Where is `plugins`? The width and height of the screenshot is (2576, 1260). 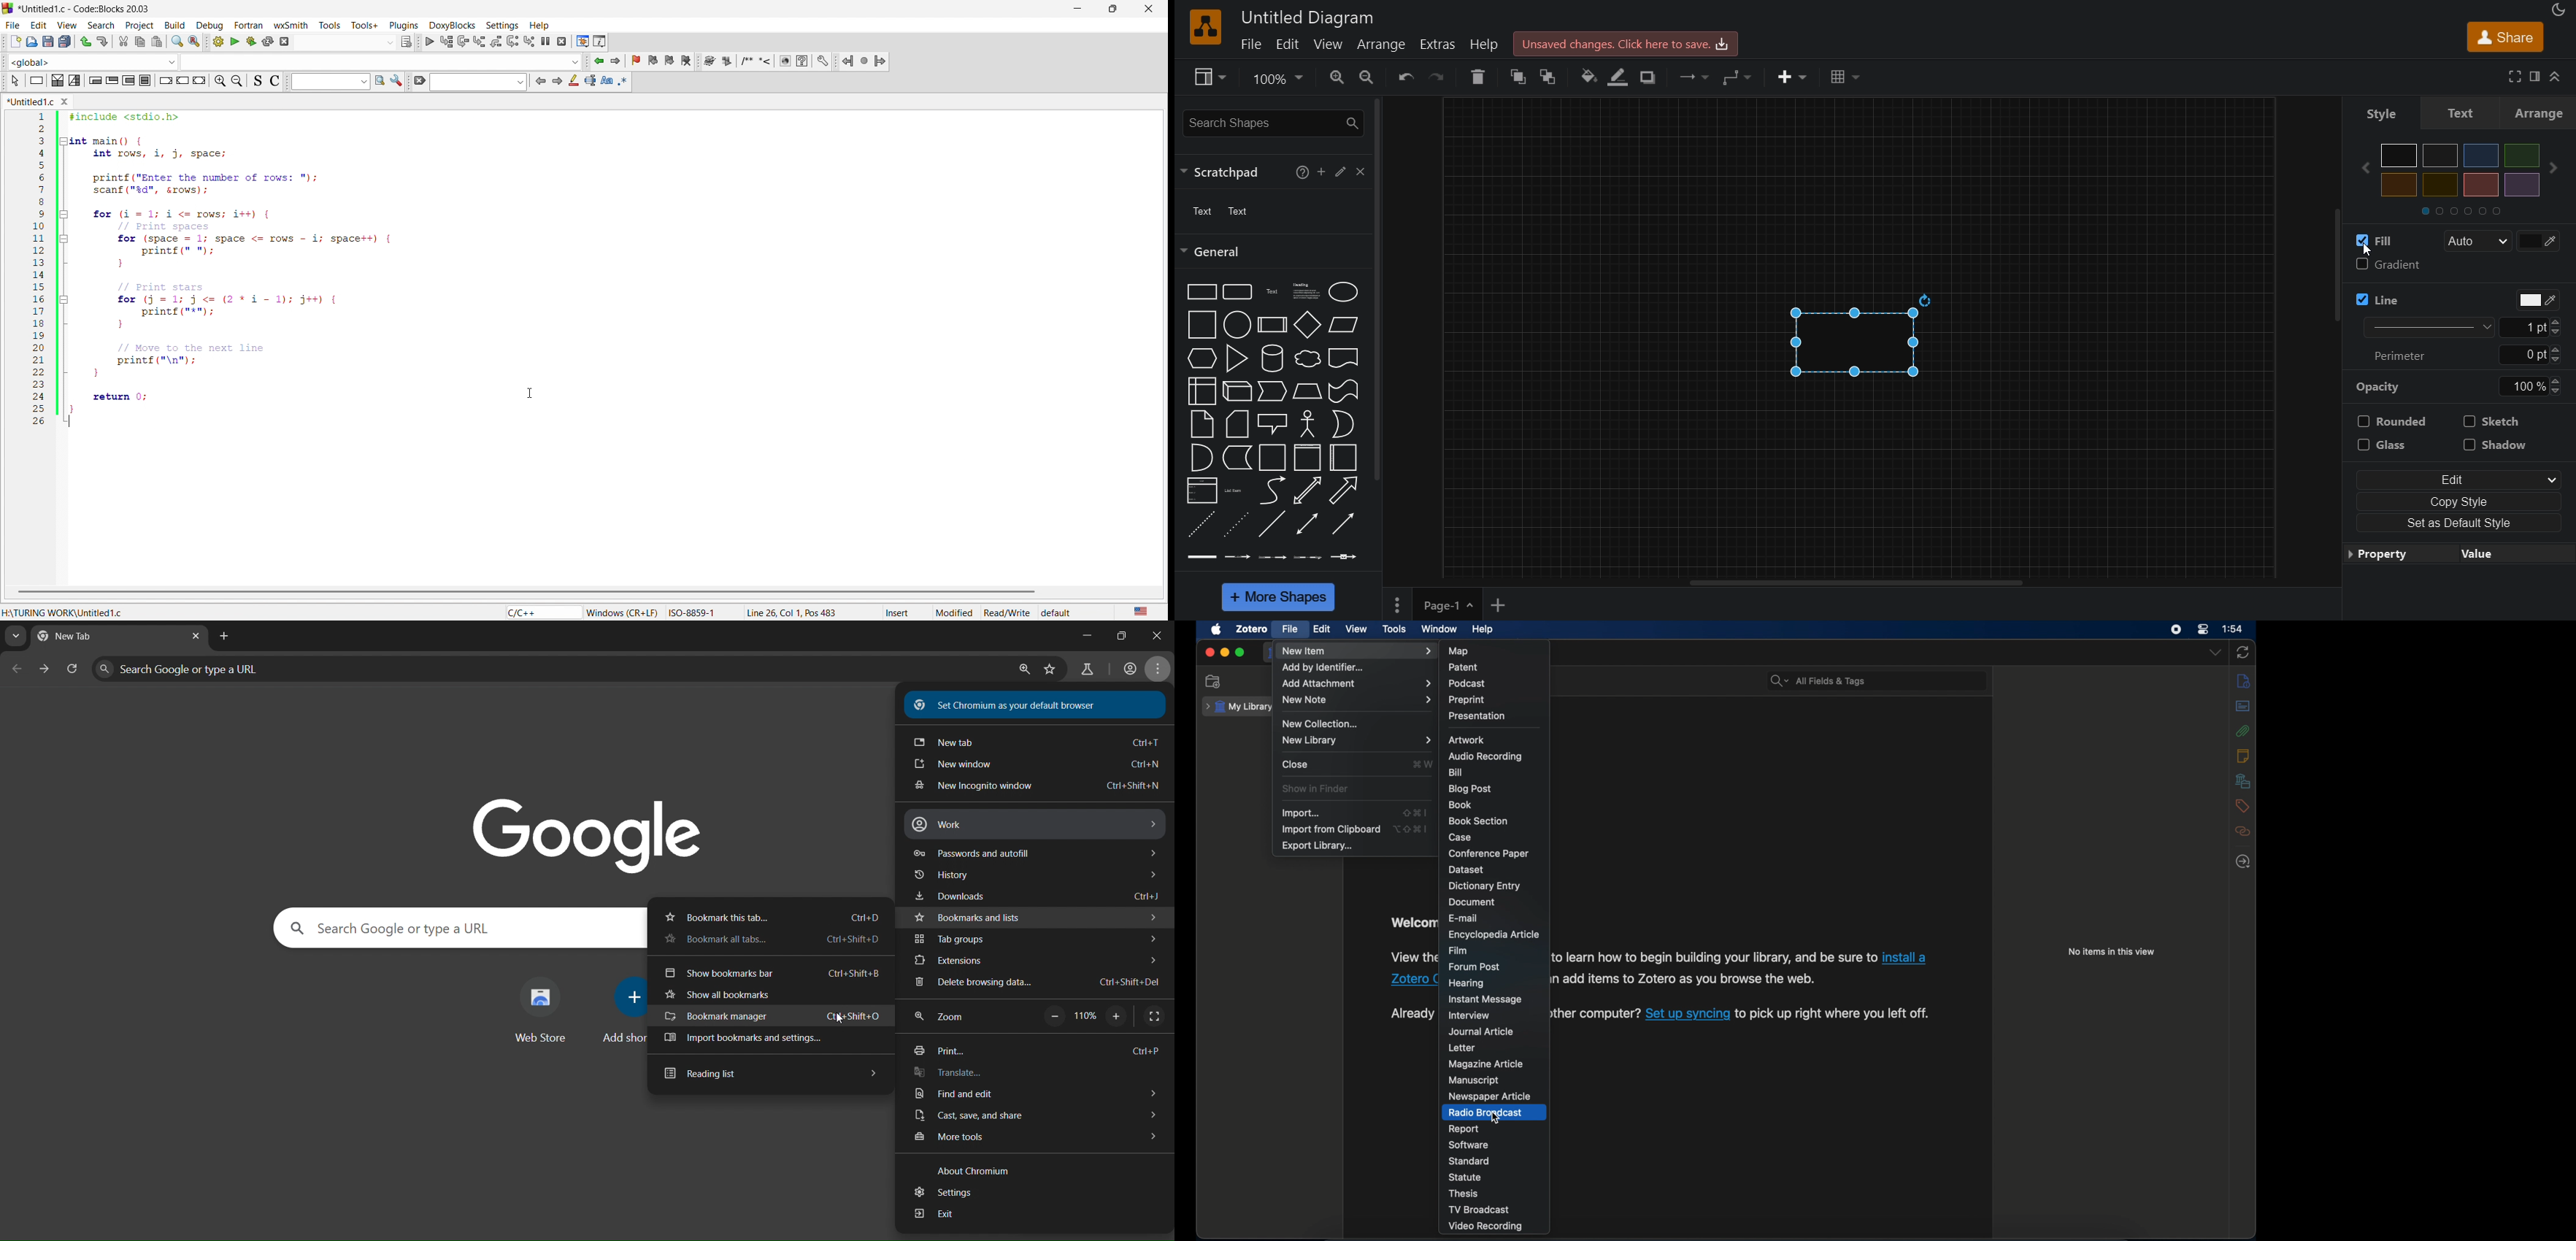 plugins is located at coordinates (403, 24).